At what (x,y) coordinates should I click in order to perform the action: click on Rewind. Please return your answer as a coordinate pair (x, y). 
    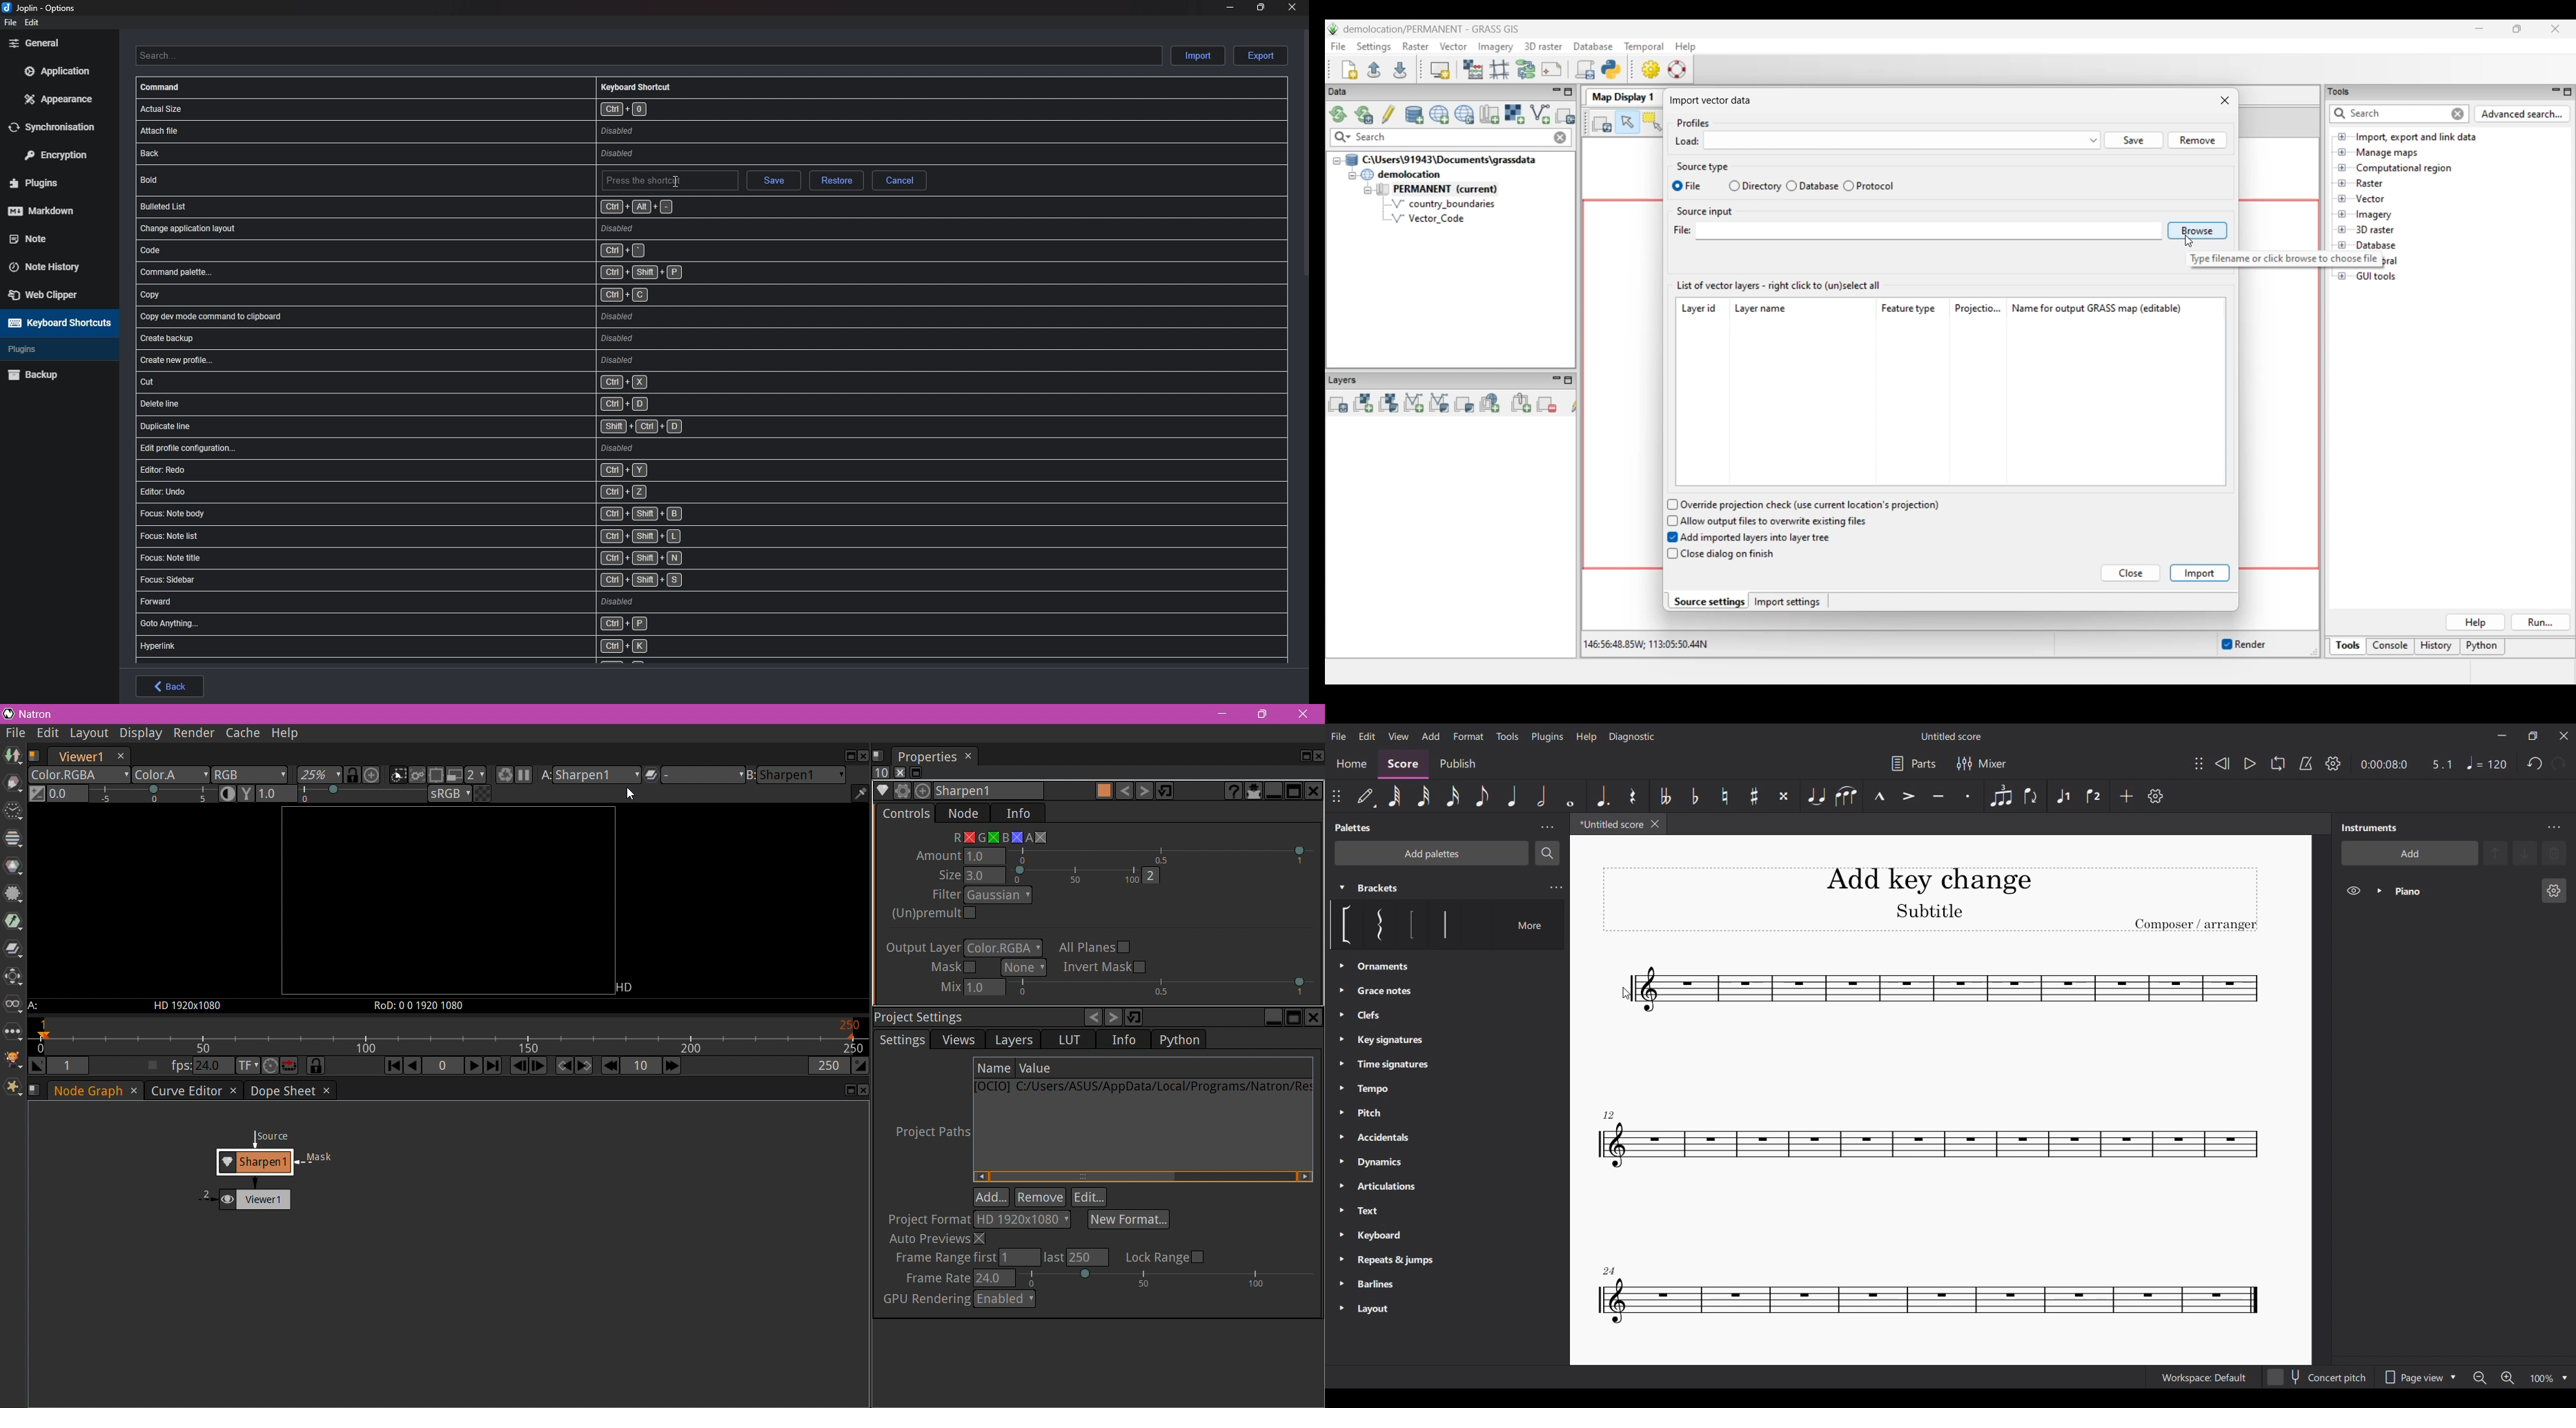
    Looking at the image, I should click on (2222, 763).